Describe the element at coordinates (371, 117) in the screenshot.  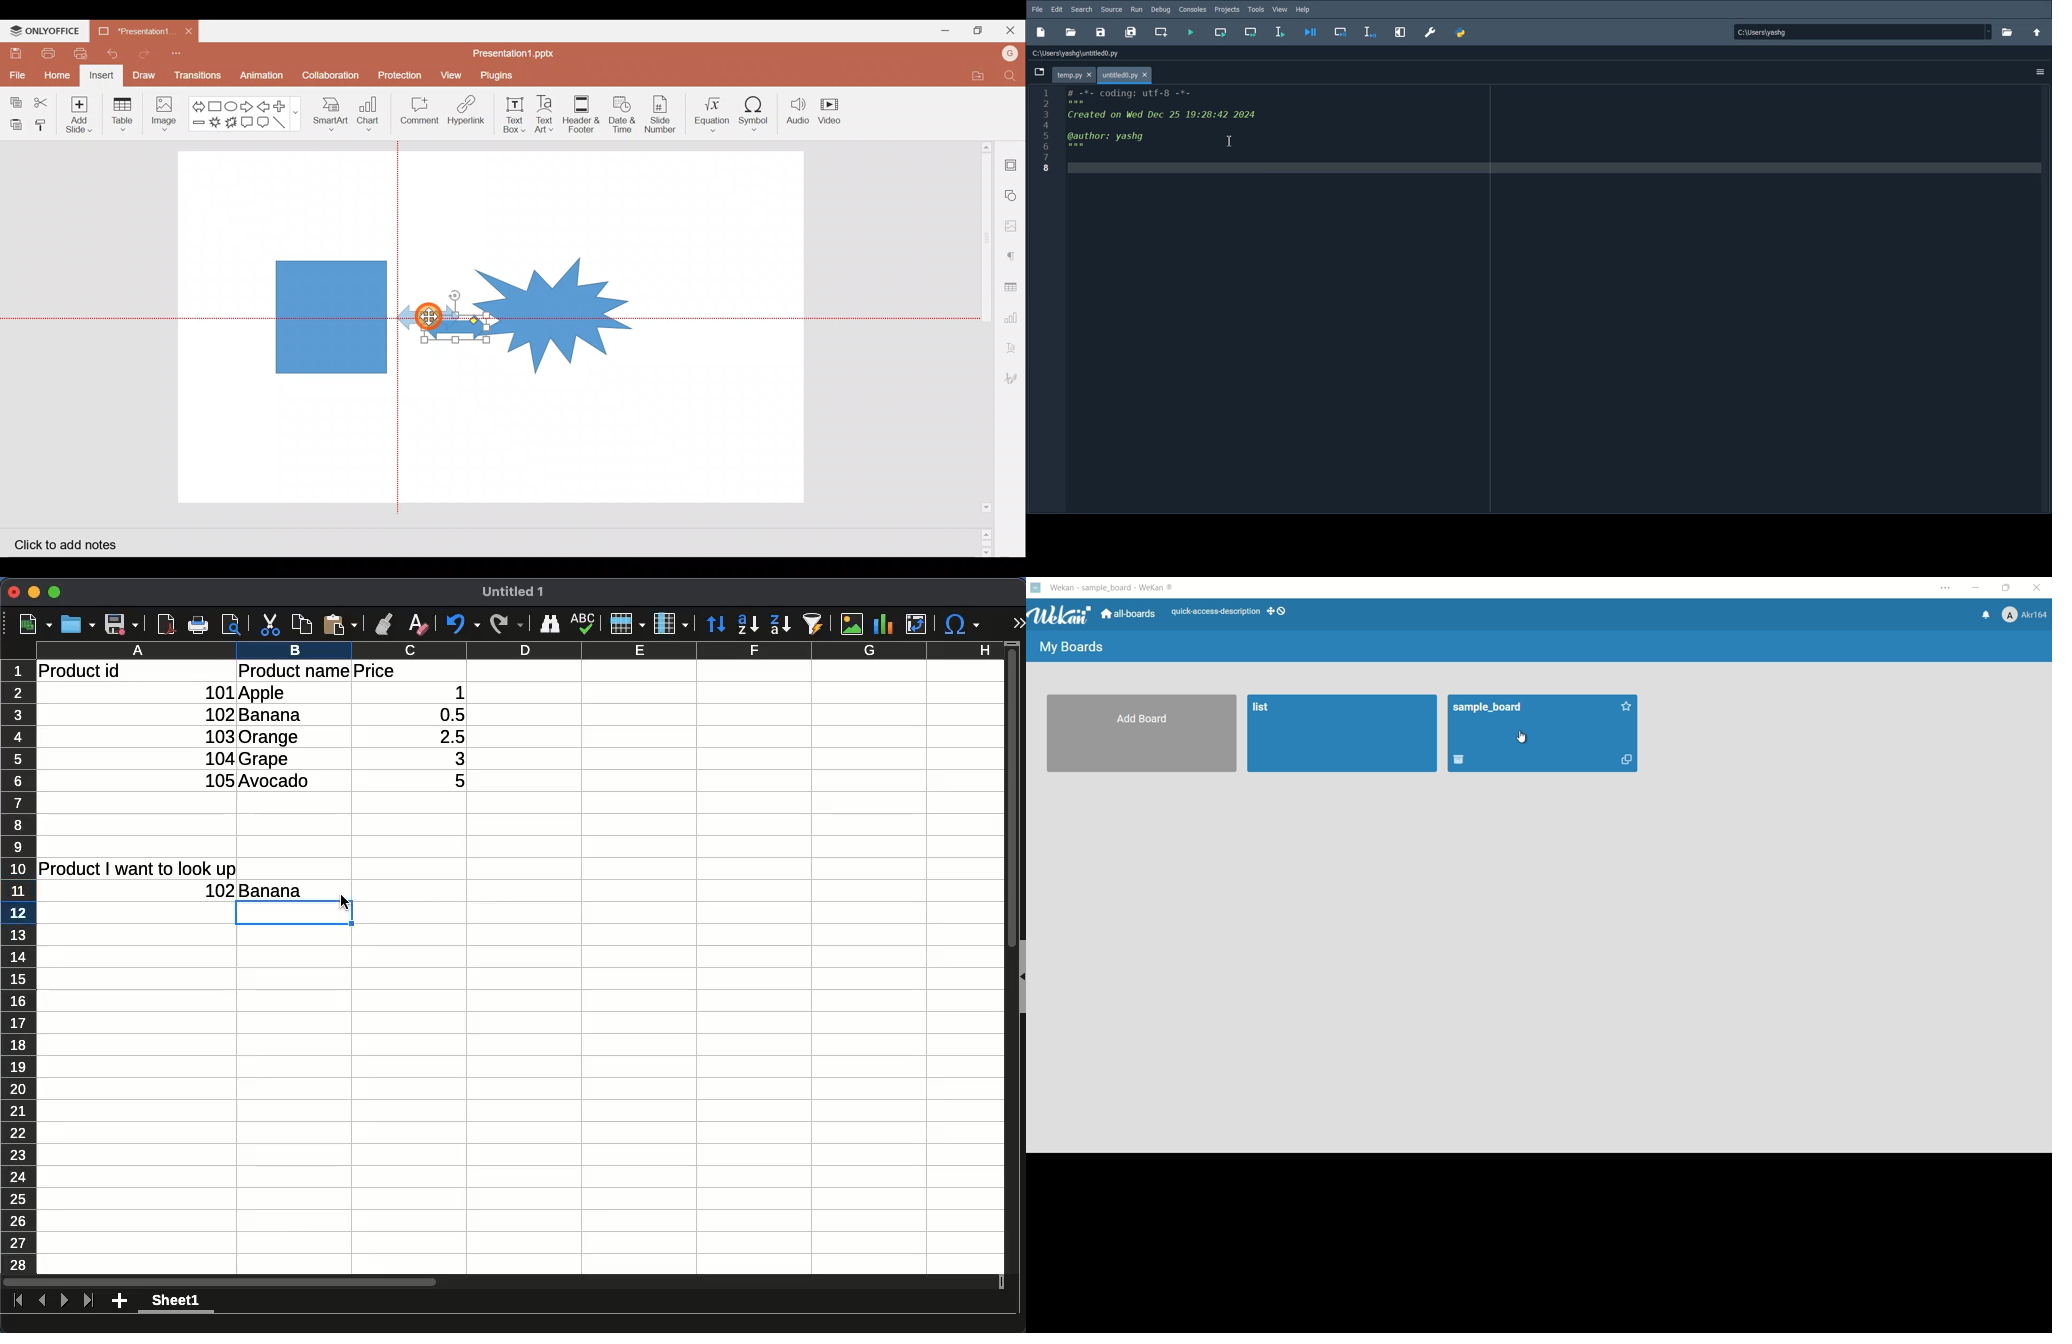
I see `Chart` at that location.